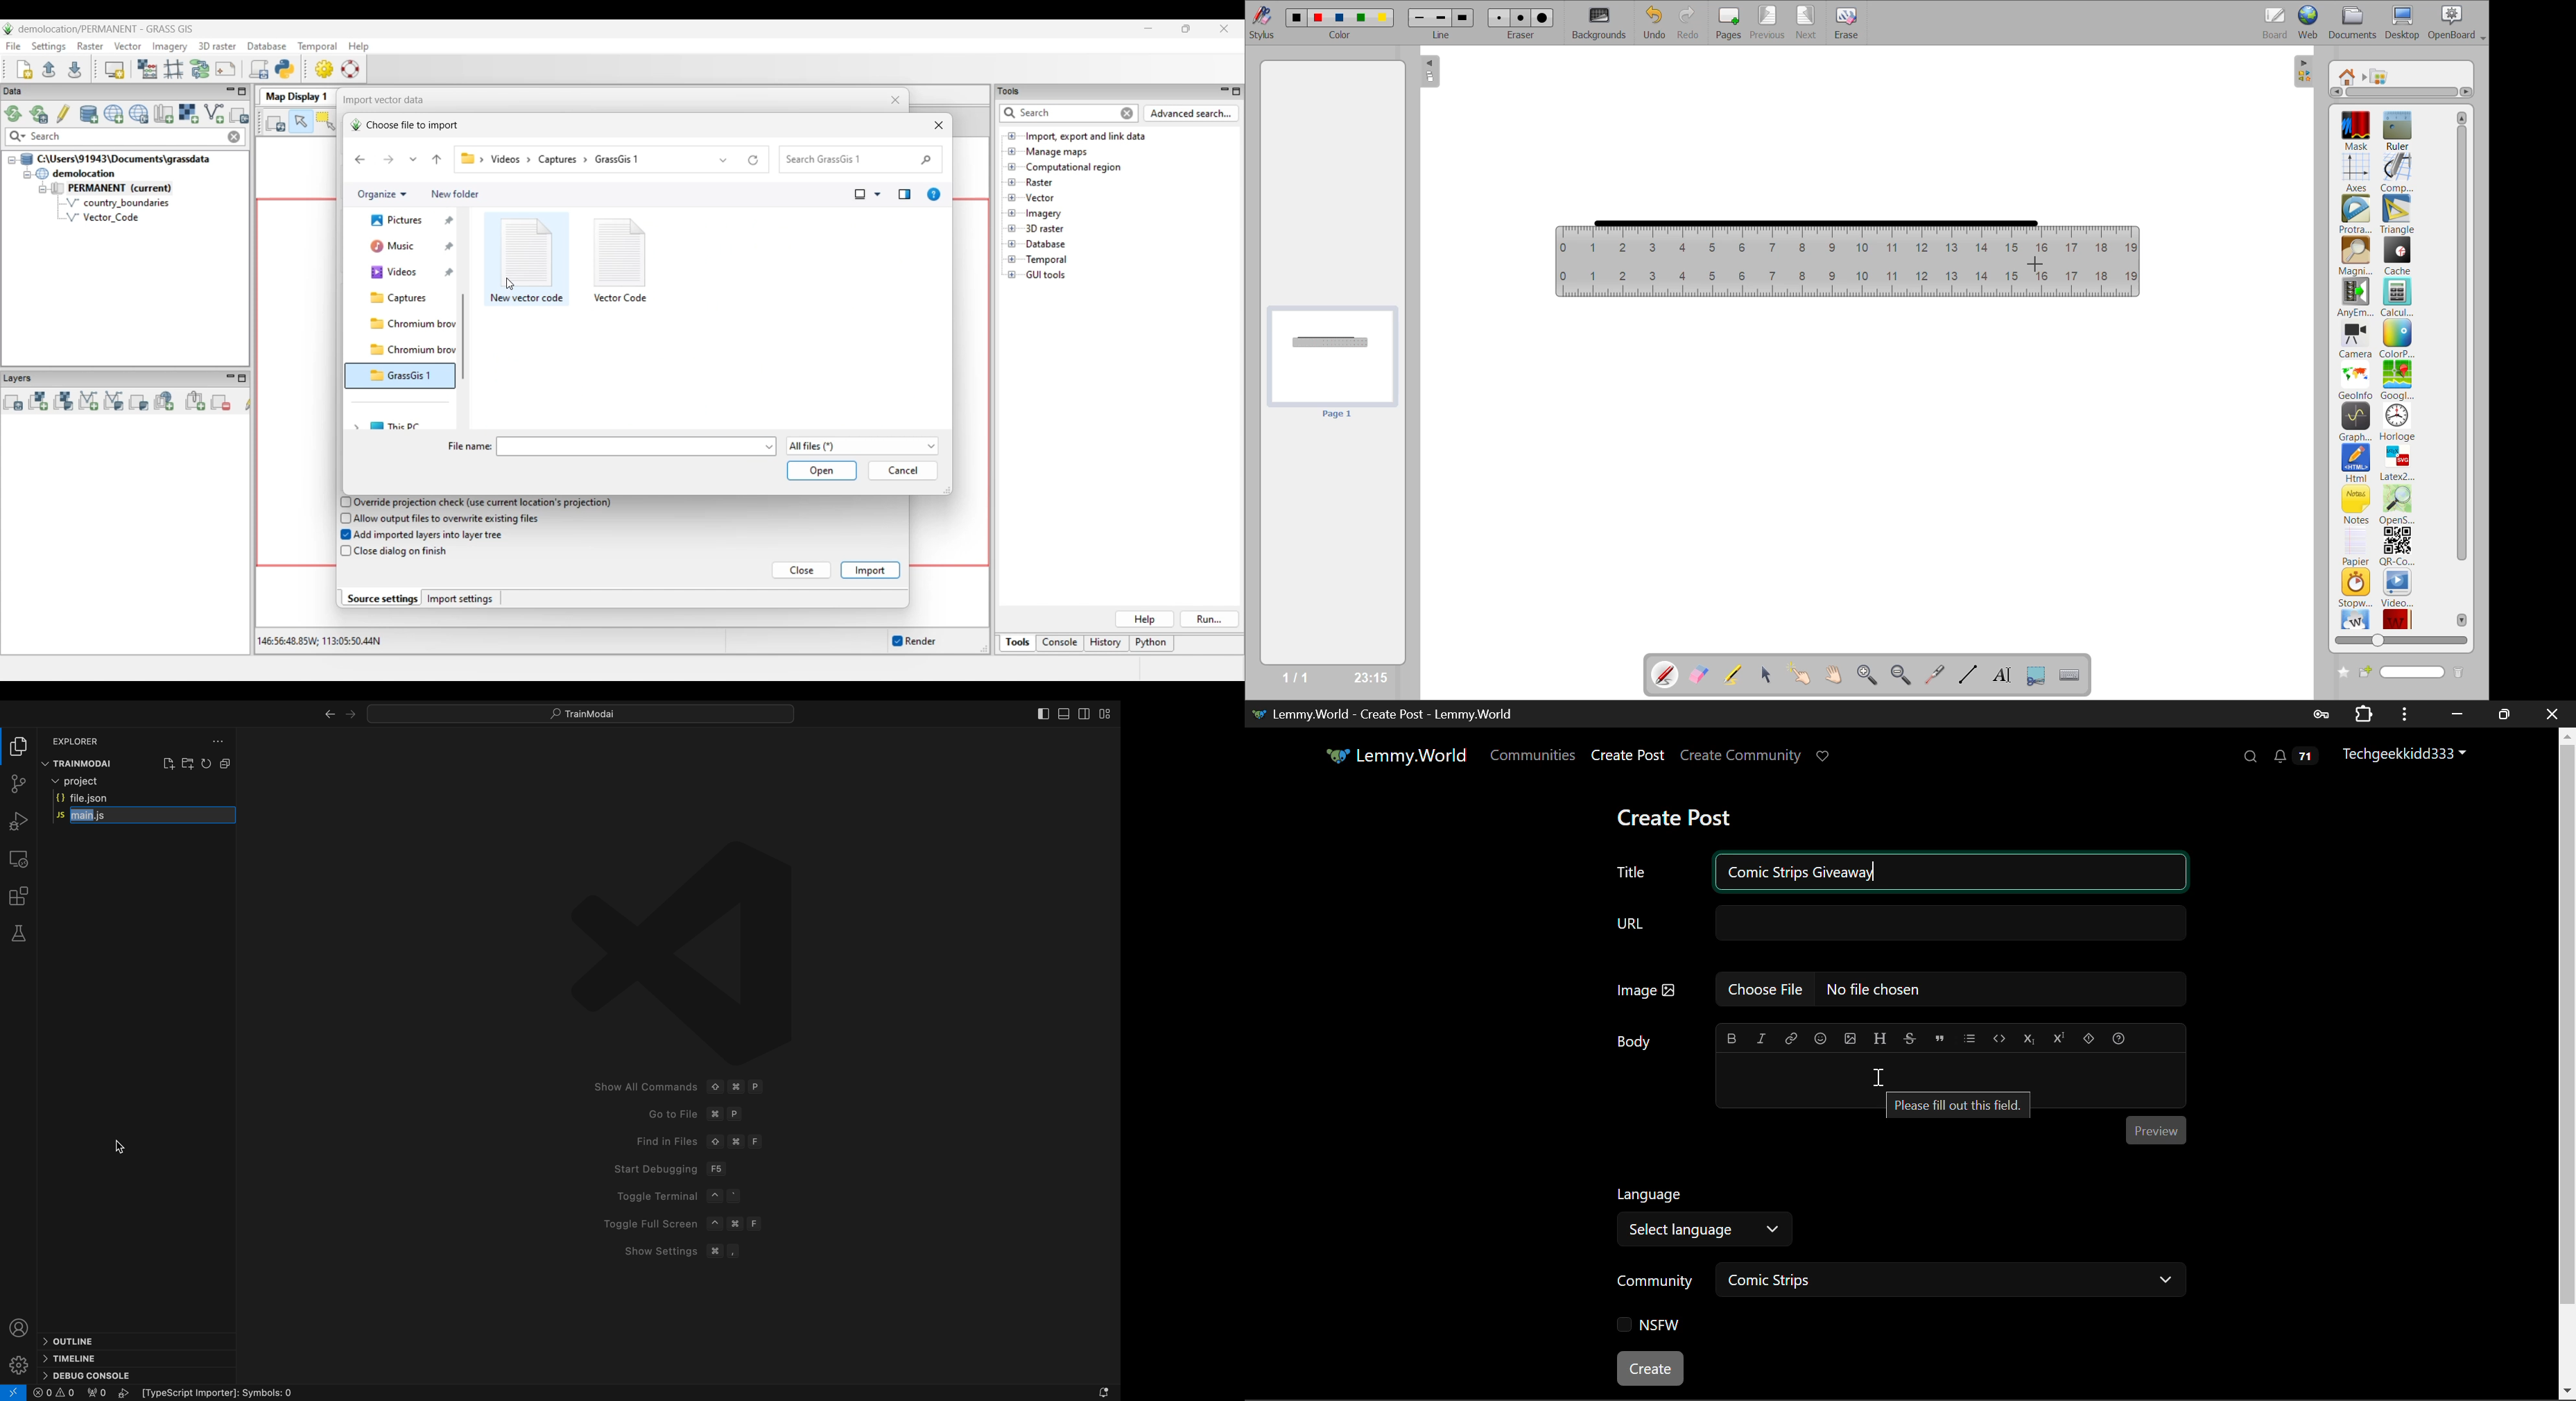  I want to click on layout, so click(1107, 715).